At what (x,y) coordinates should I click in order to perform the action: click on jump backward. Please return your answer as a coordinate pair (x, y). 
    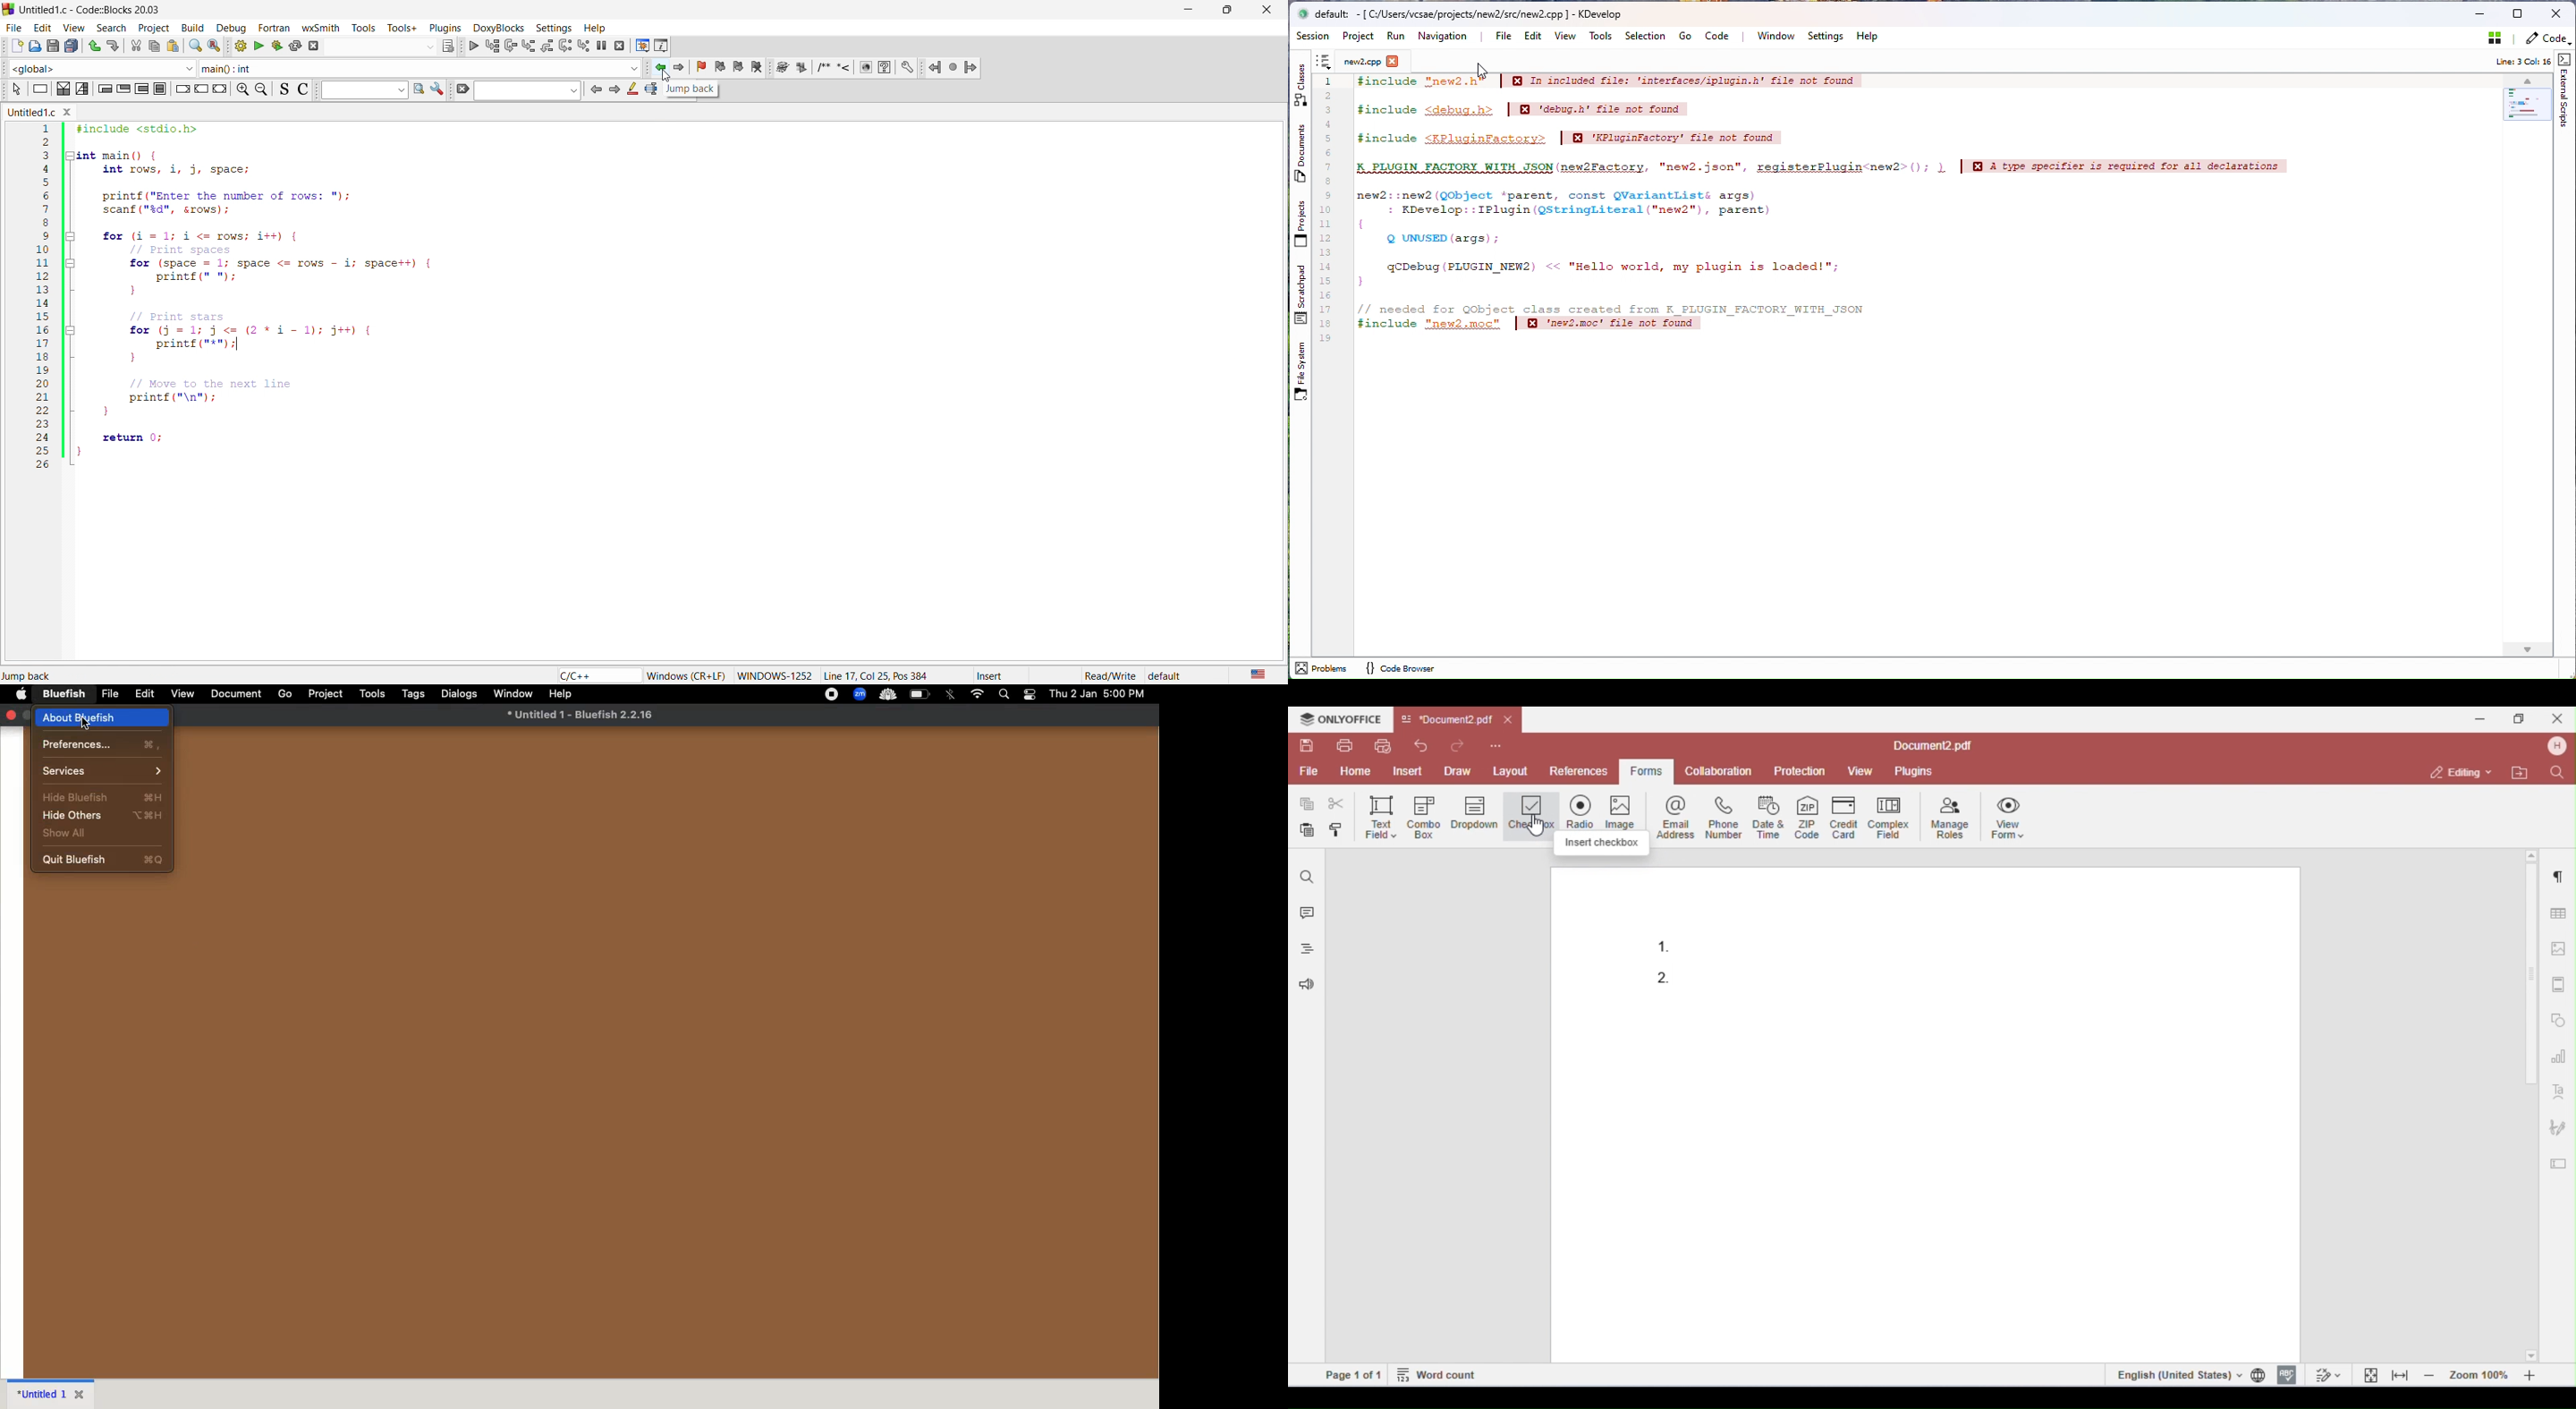
    Looking at the image, I should click on (660, 66).